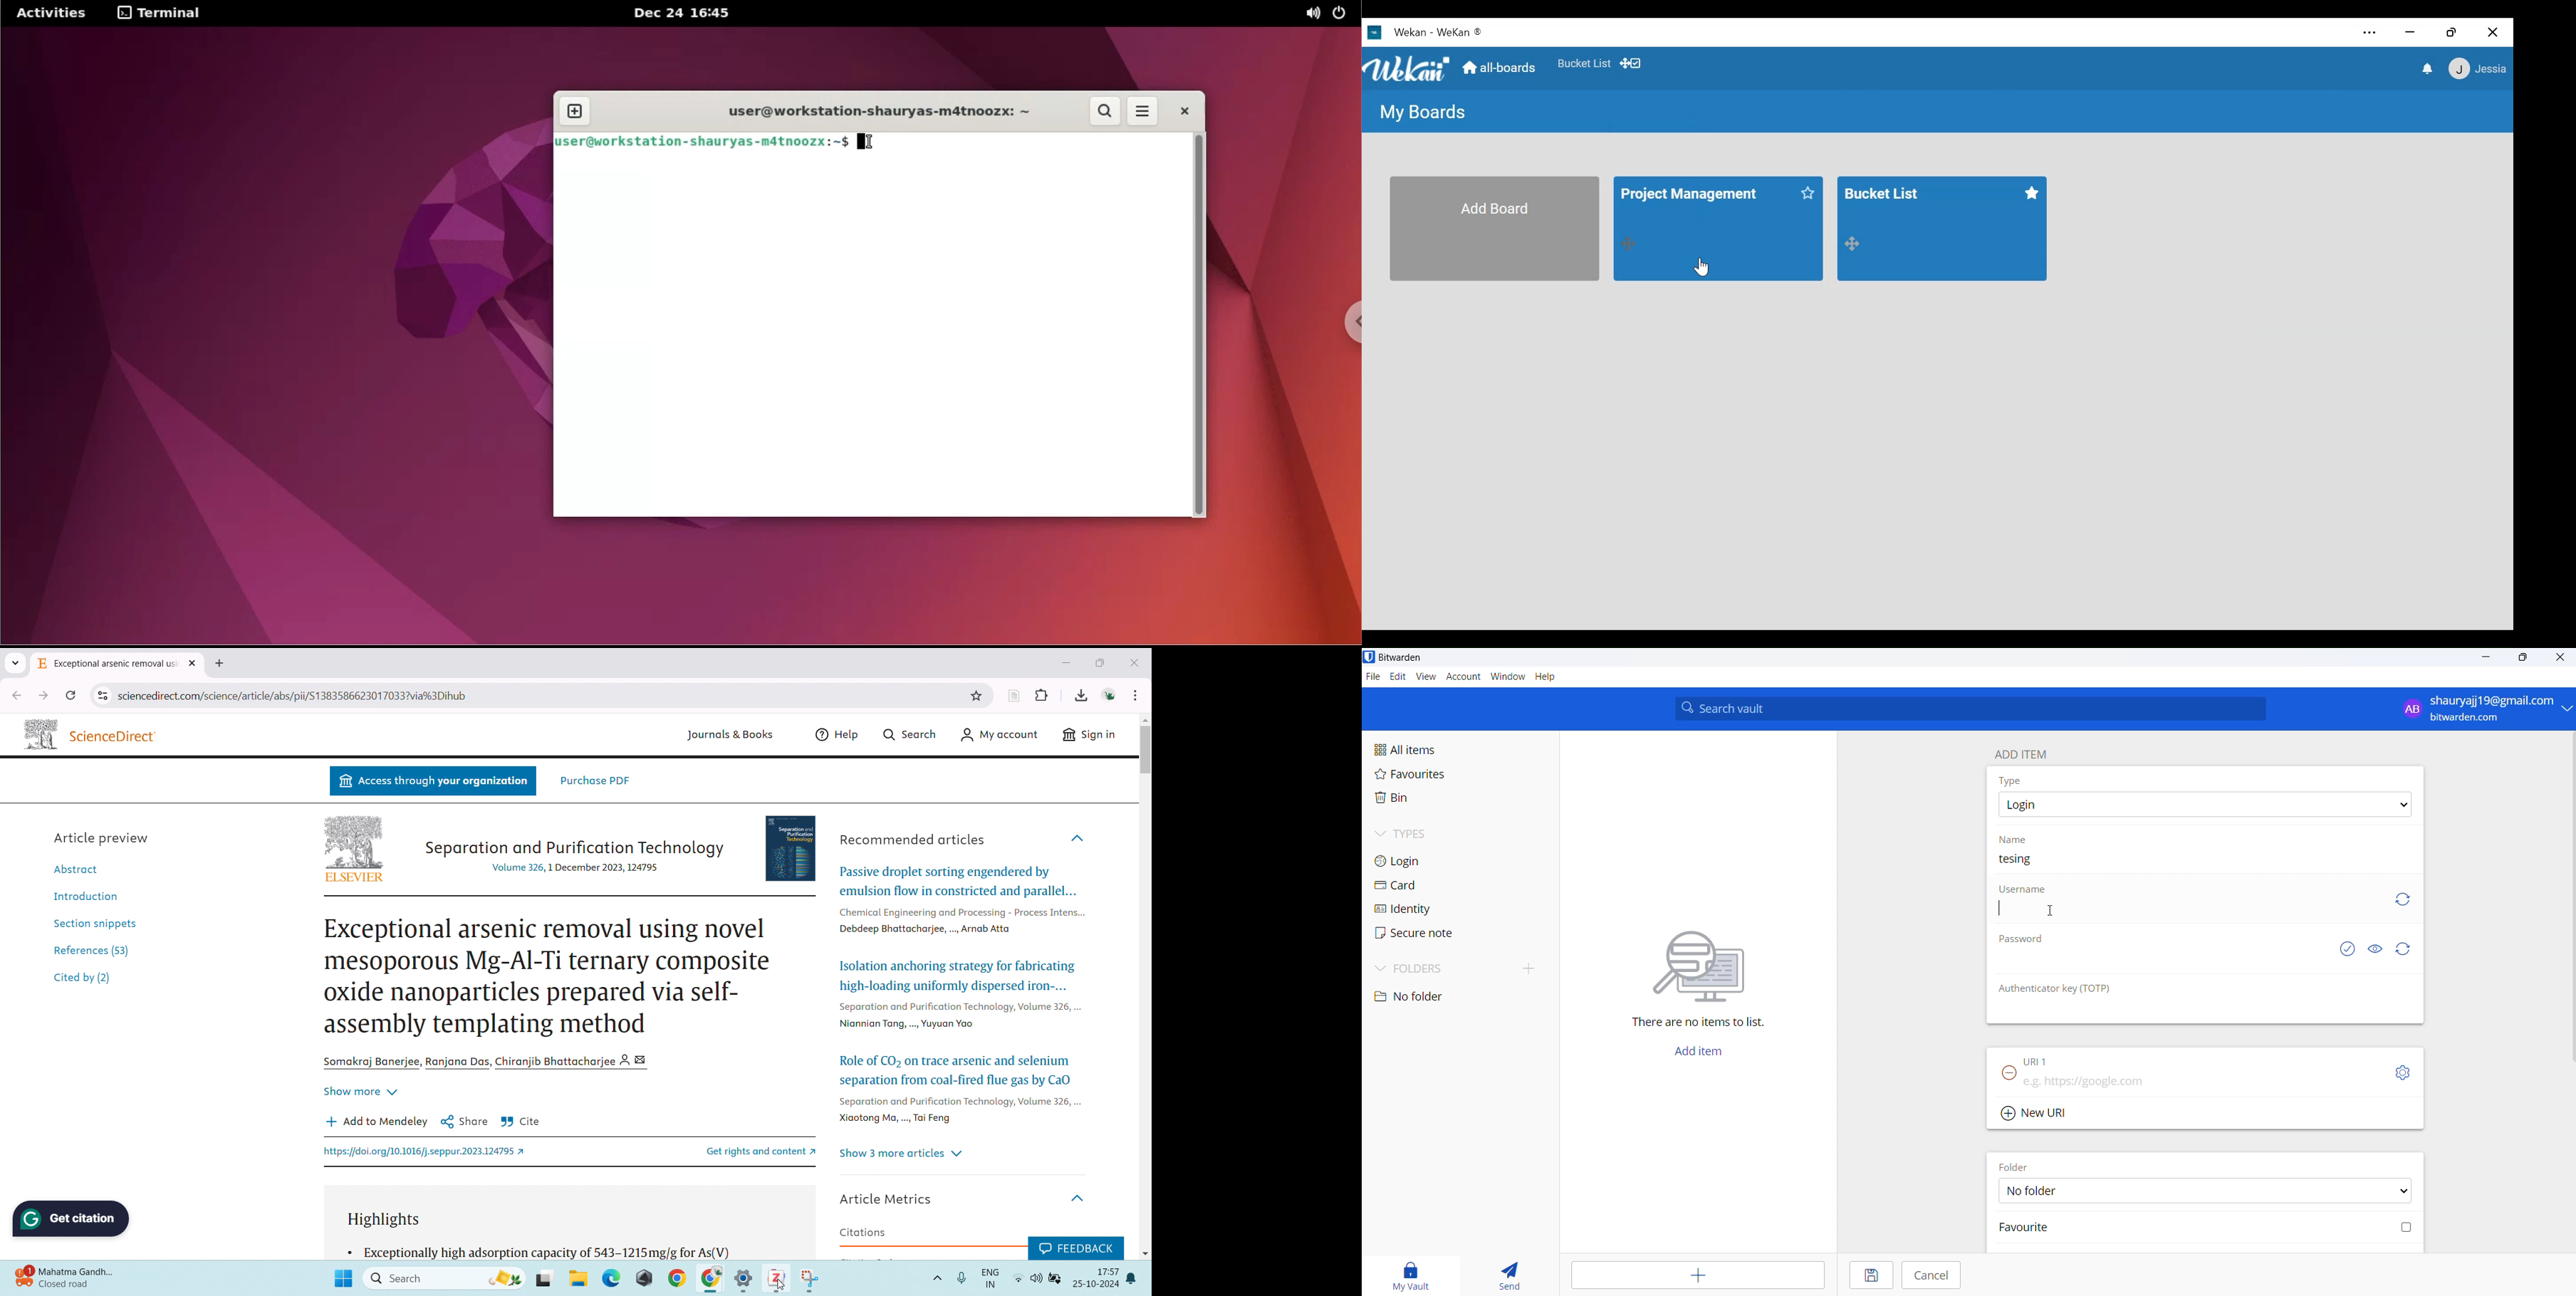 The image size is (2576, 1316). Describe the element at coordinates (2048, 908) in the screenshot. I see `CURSOR` at that location.